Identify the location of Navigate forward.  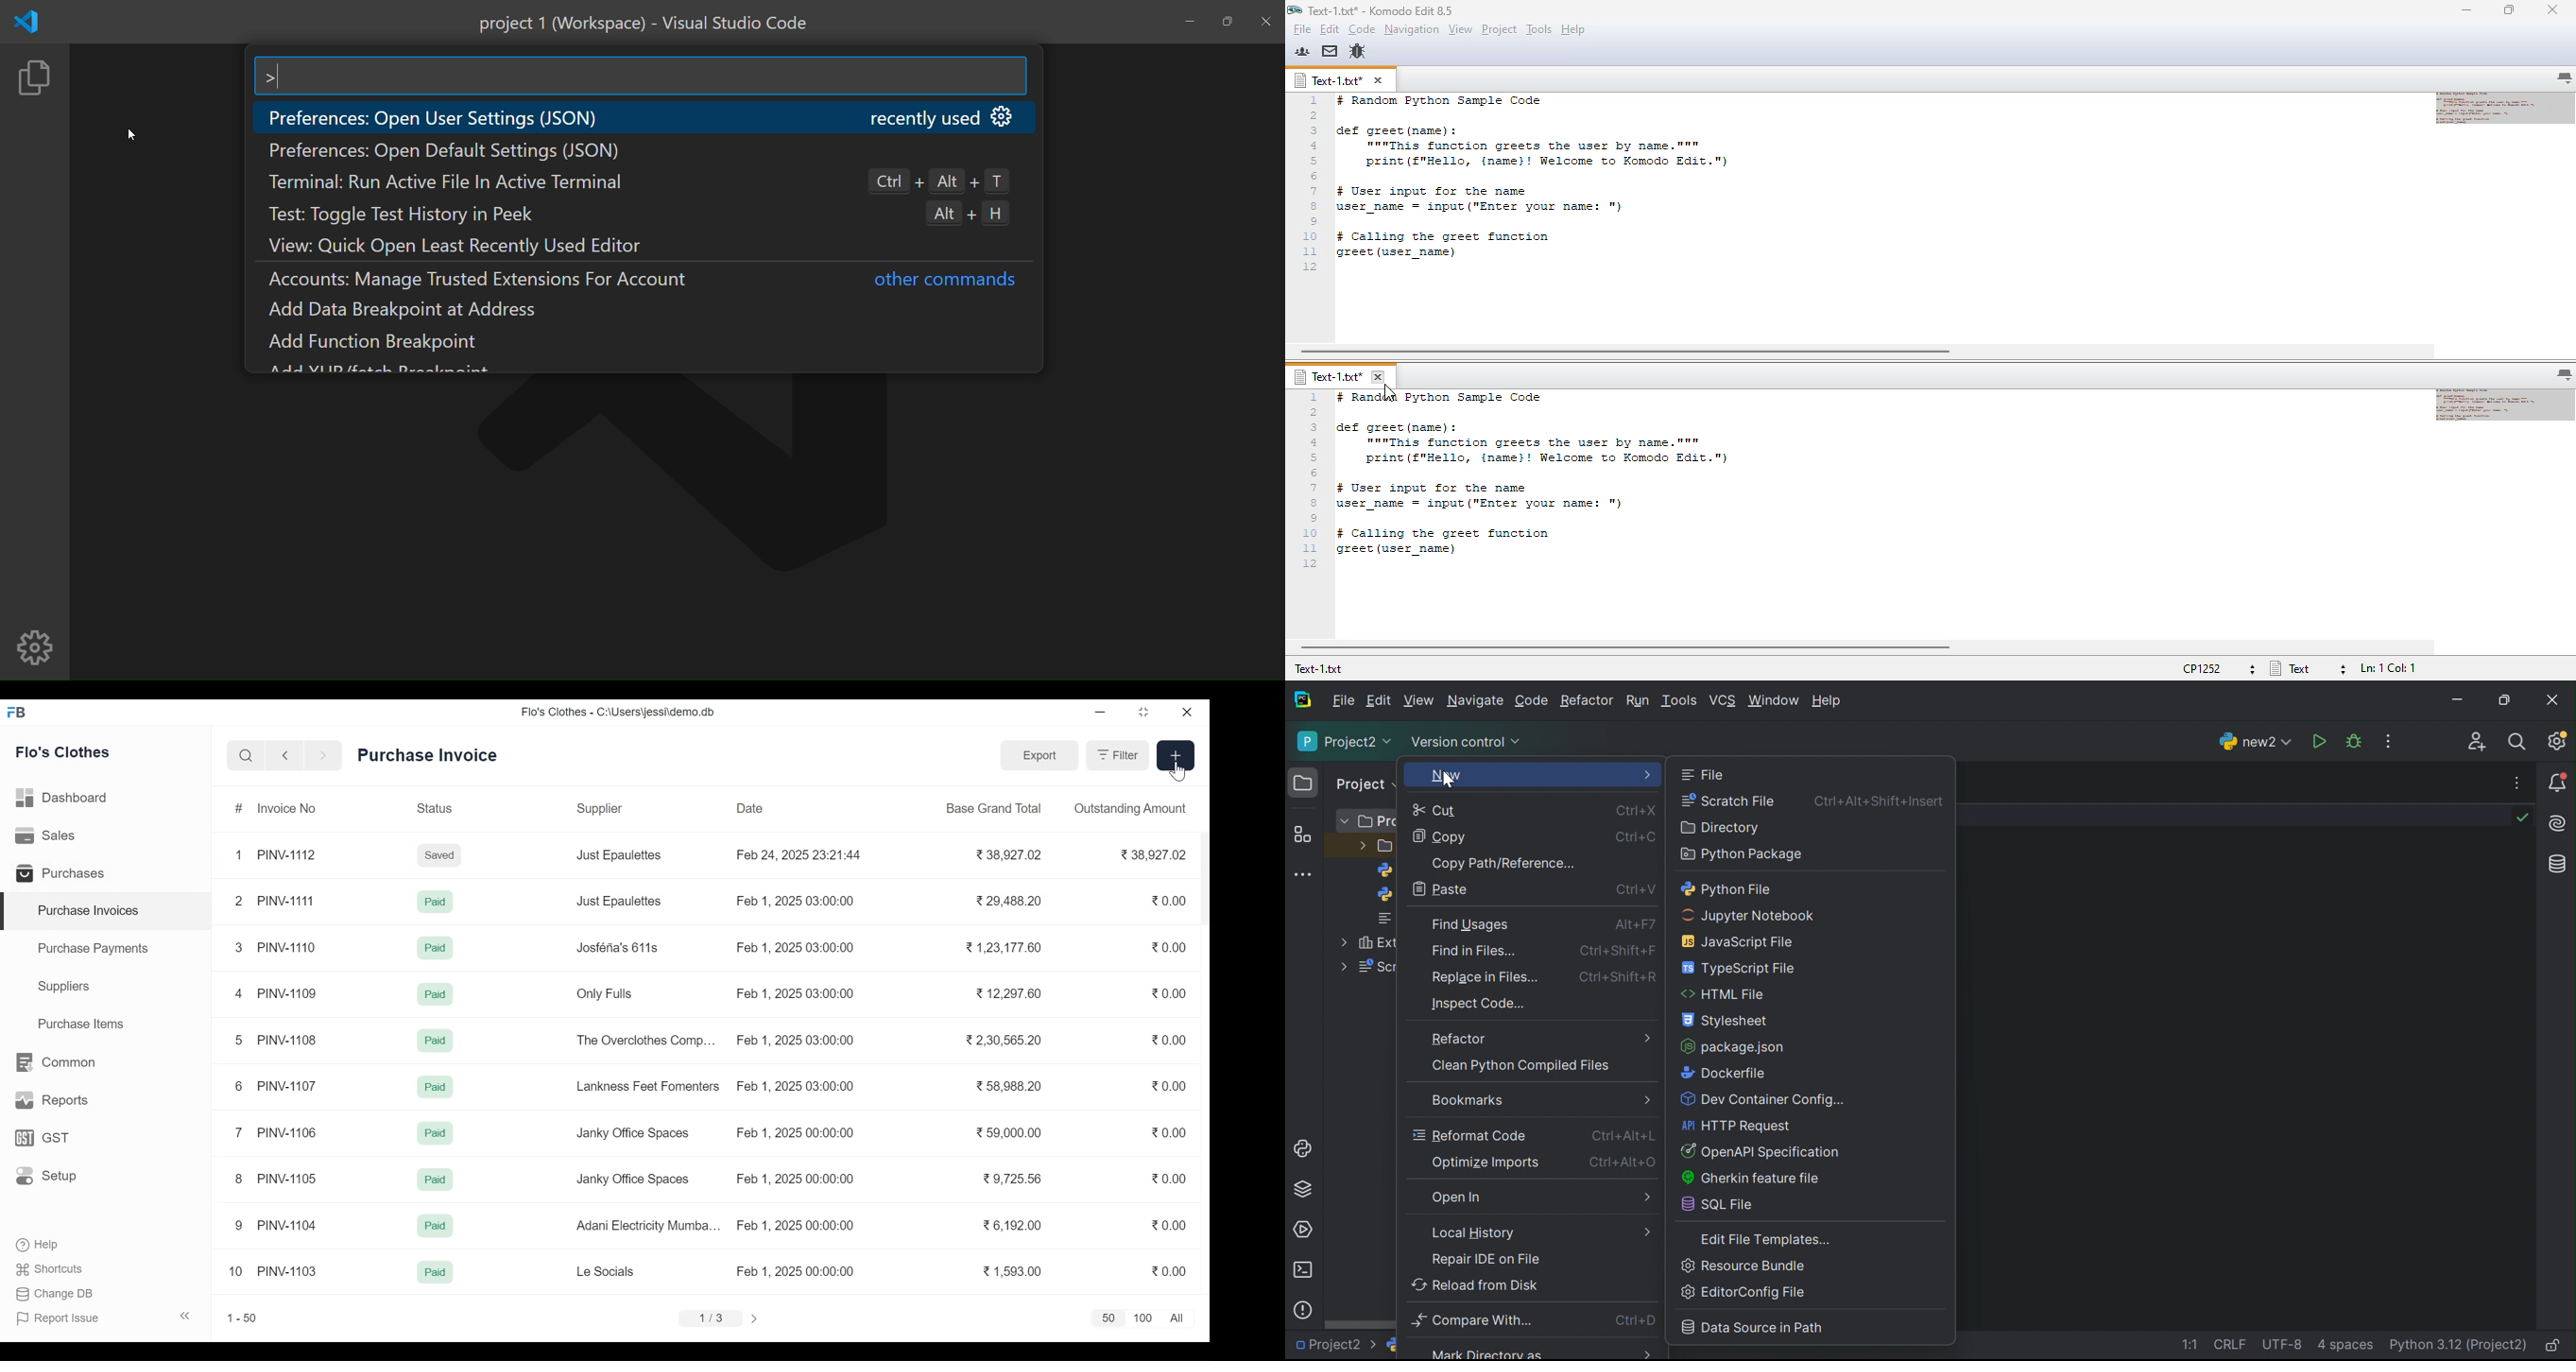
(323, 756).